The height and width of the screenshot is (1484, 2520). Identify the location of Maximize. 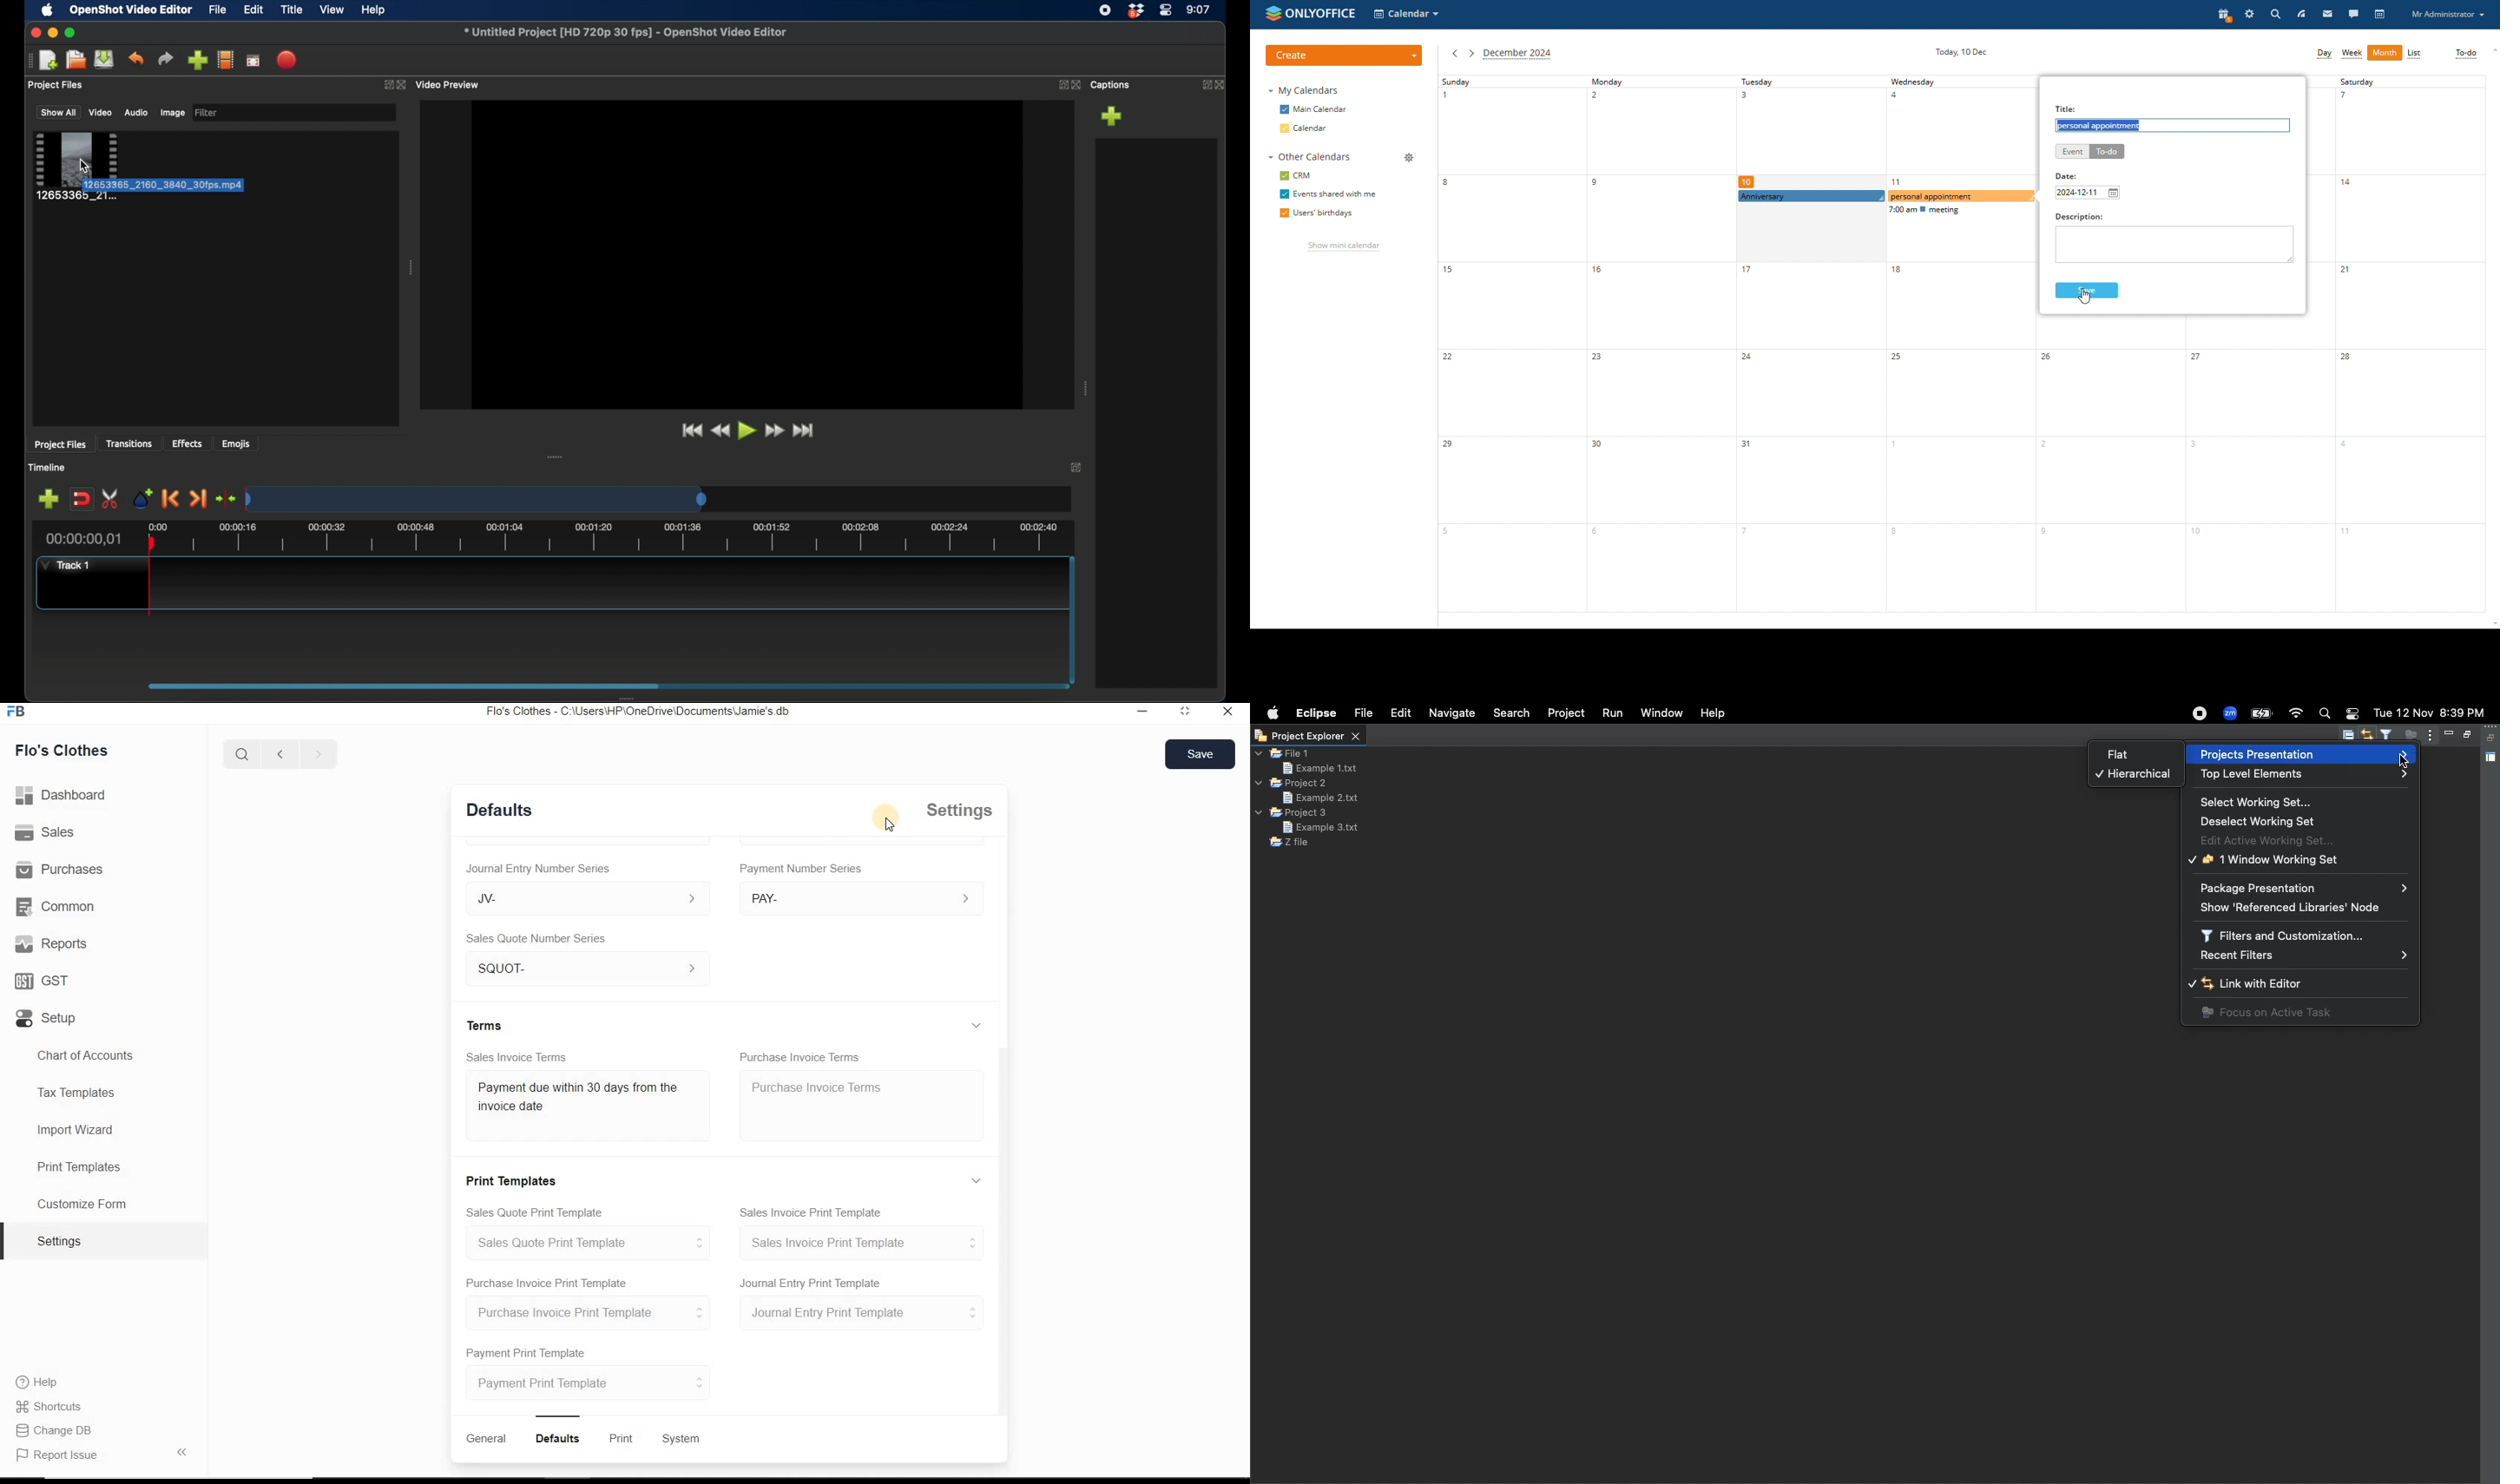
(1188, 712).